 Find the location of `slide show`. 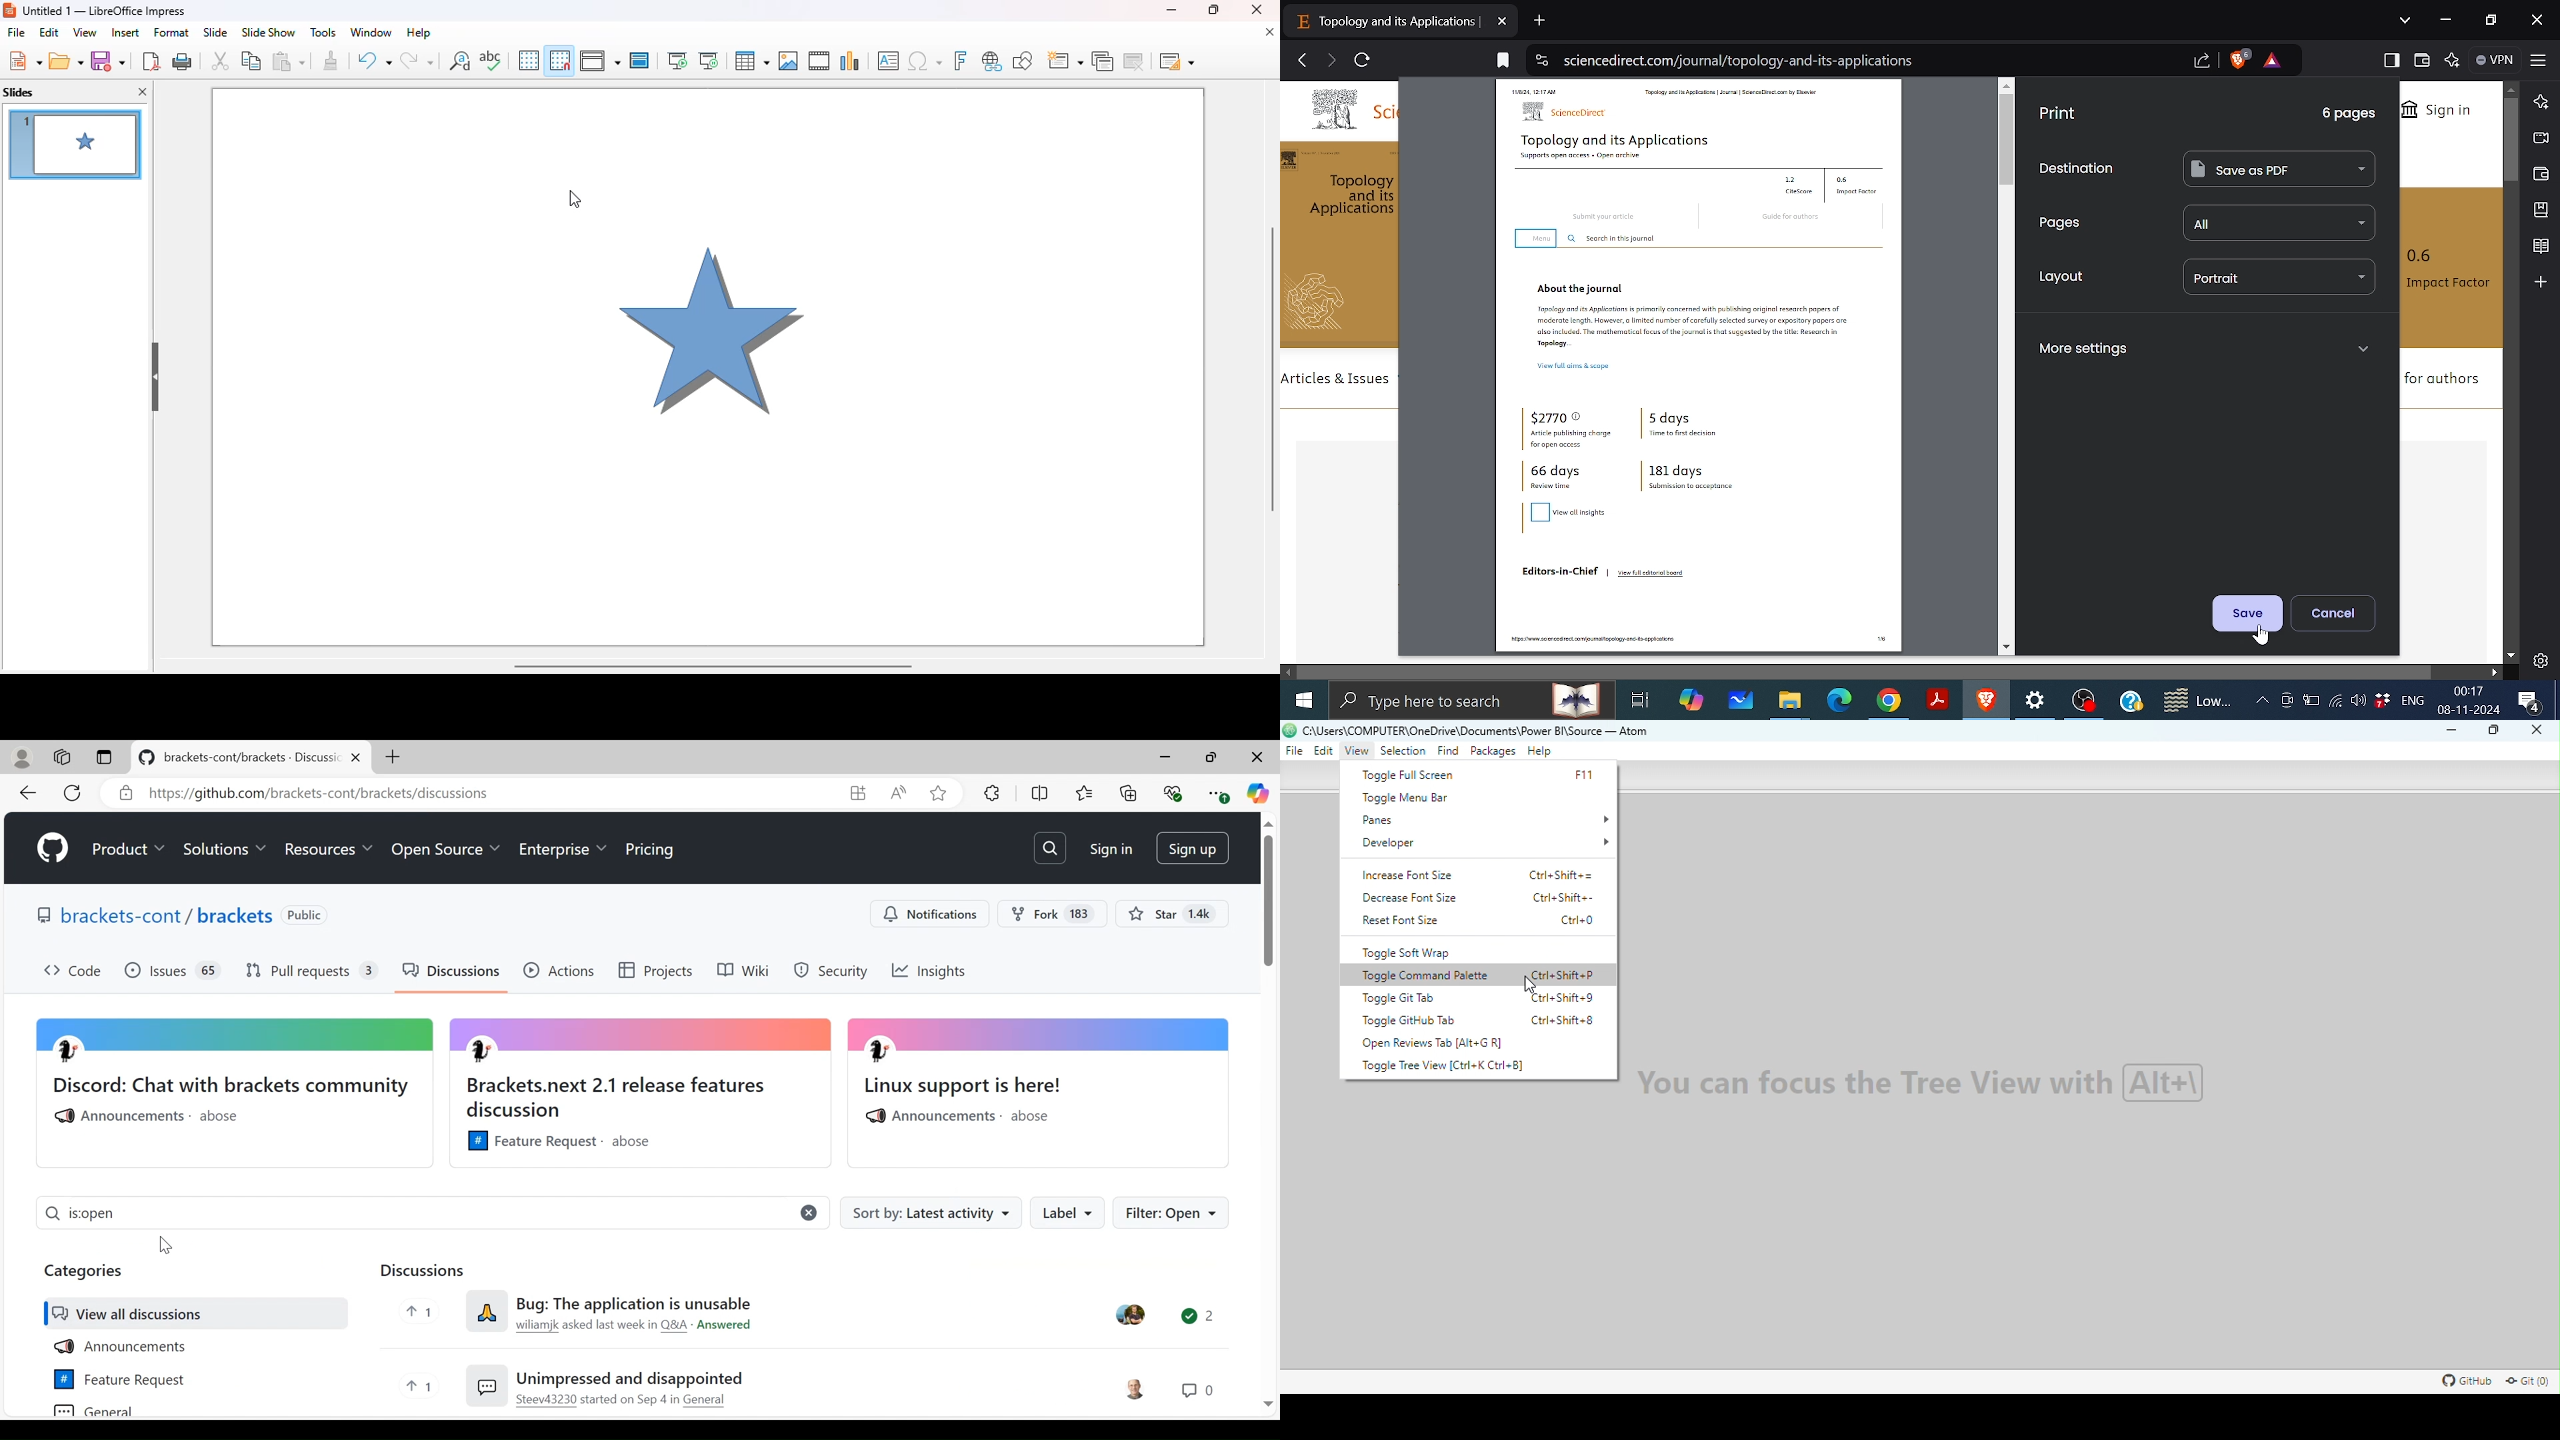

slide show is located at coordinates (268, 32).